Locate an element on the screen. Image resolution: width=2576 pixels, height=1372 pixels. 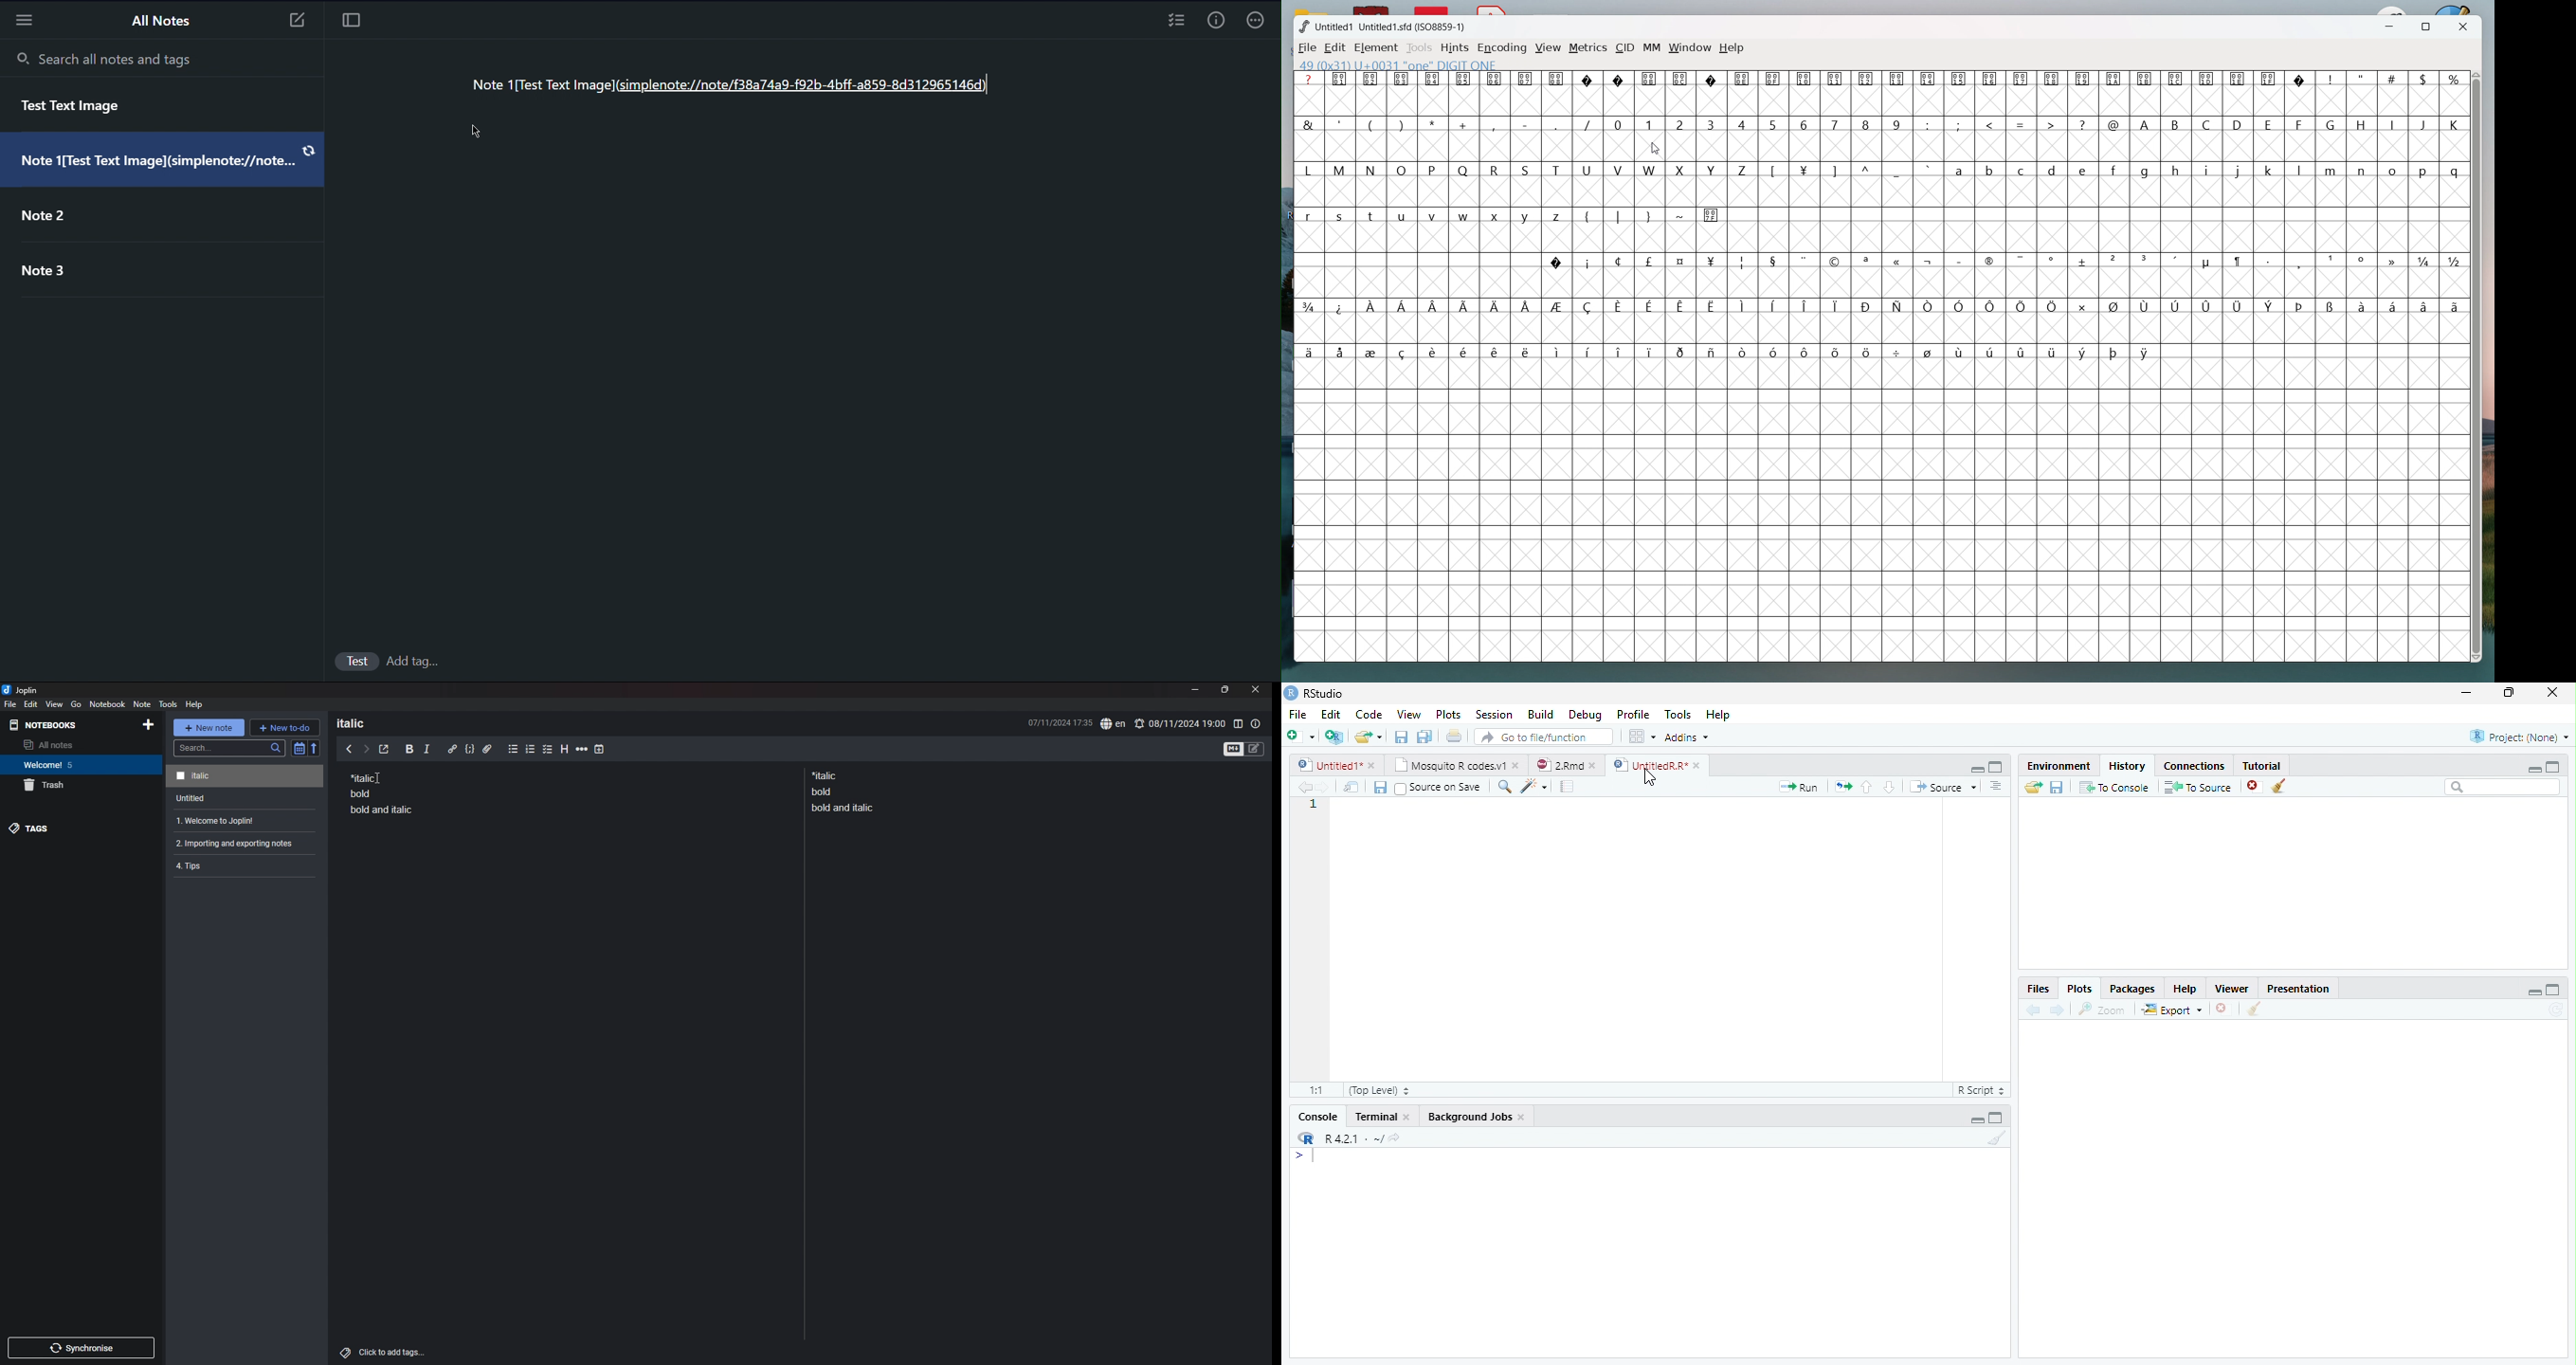
a is located at coordinates (1961, 169).